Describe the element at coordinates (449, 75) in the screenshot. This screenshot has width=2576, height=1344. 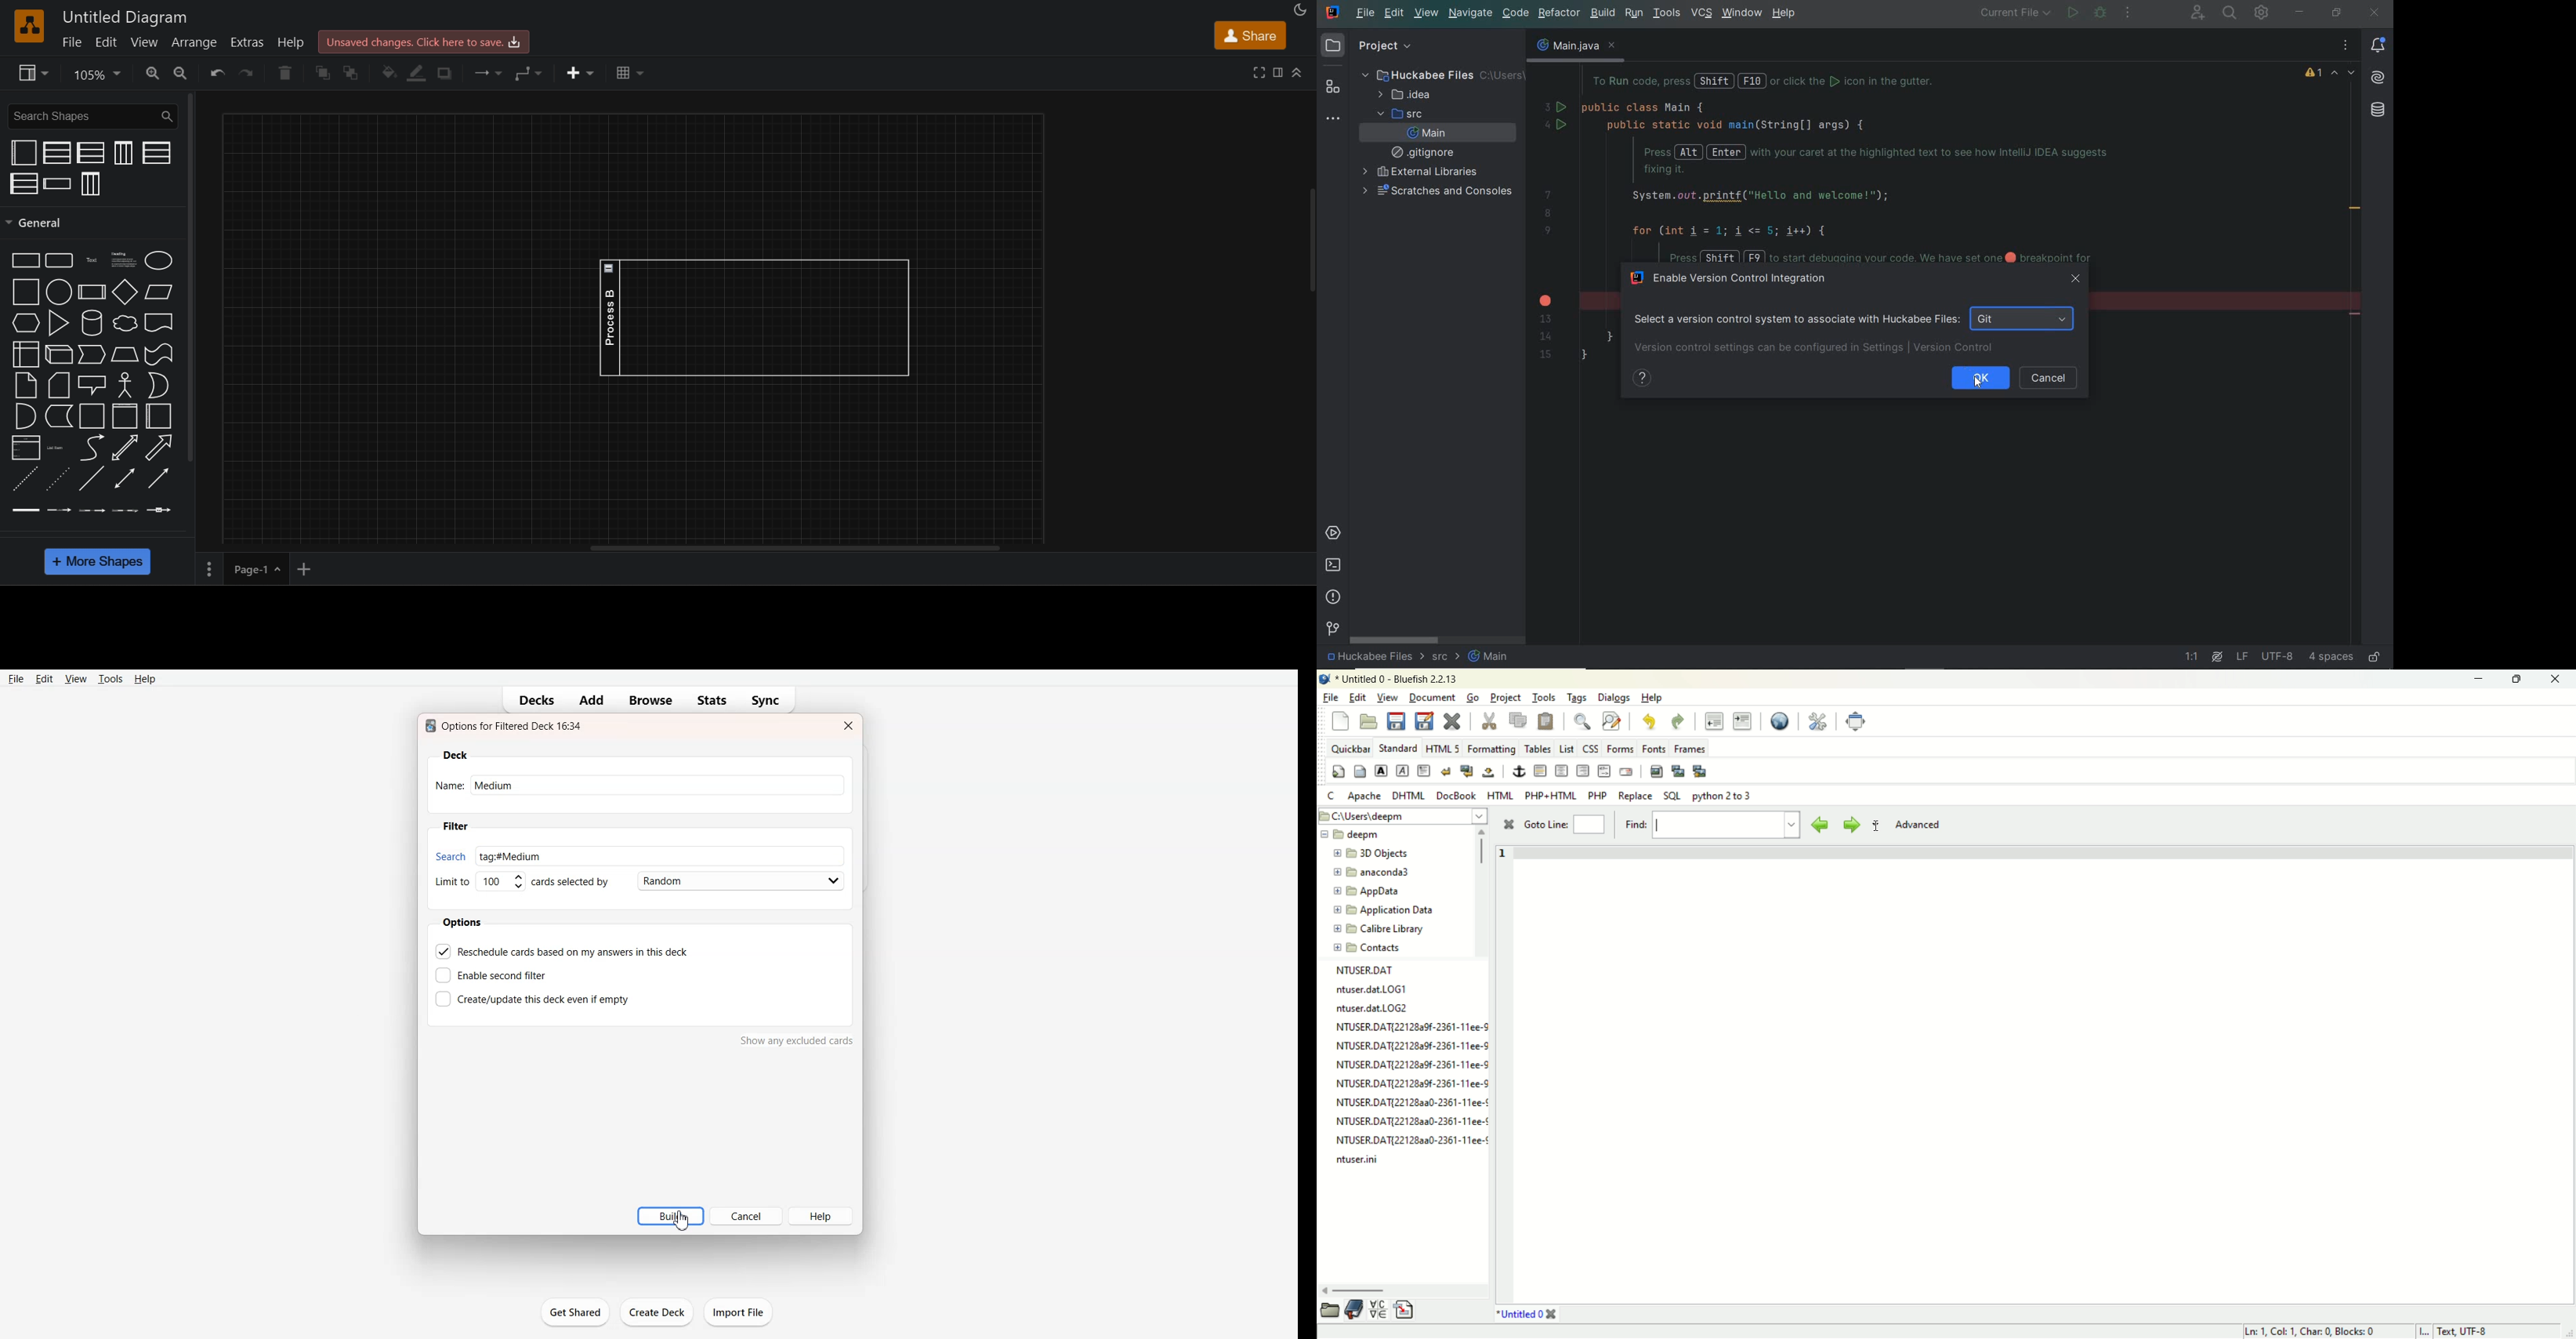
I see `shadow` at that location.